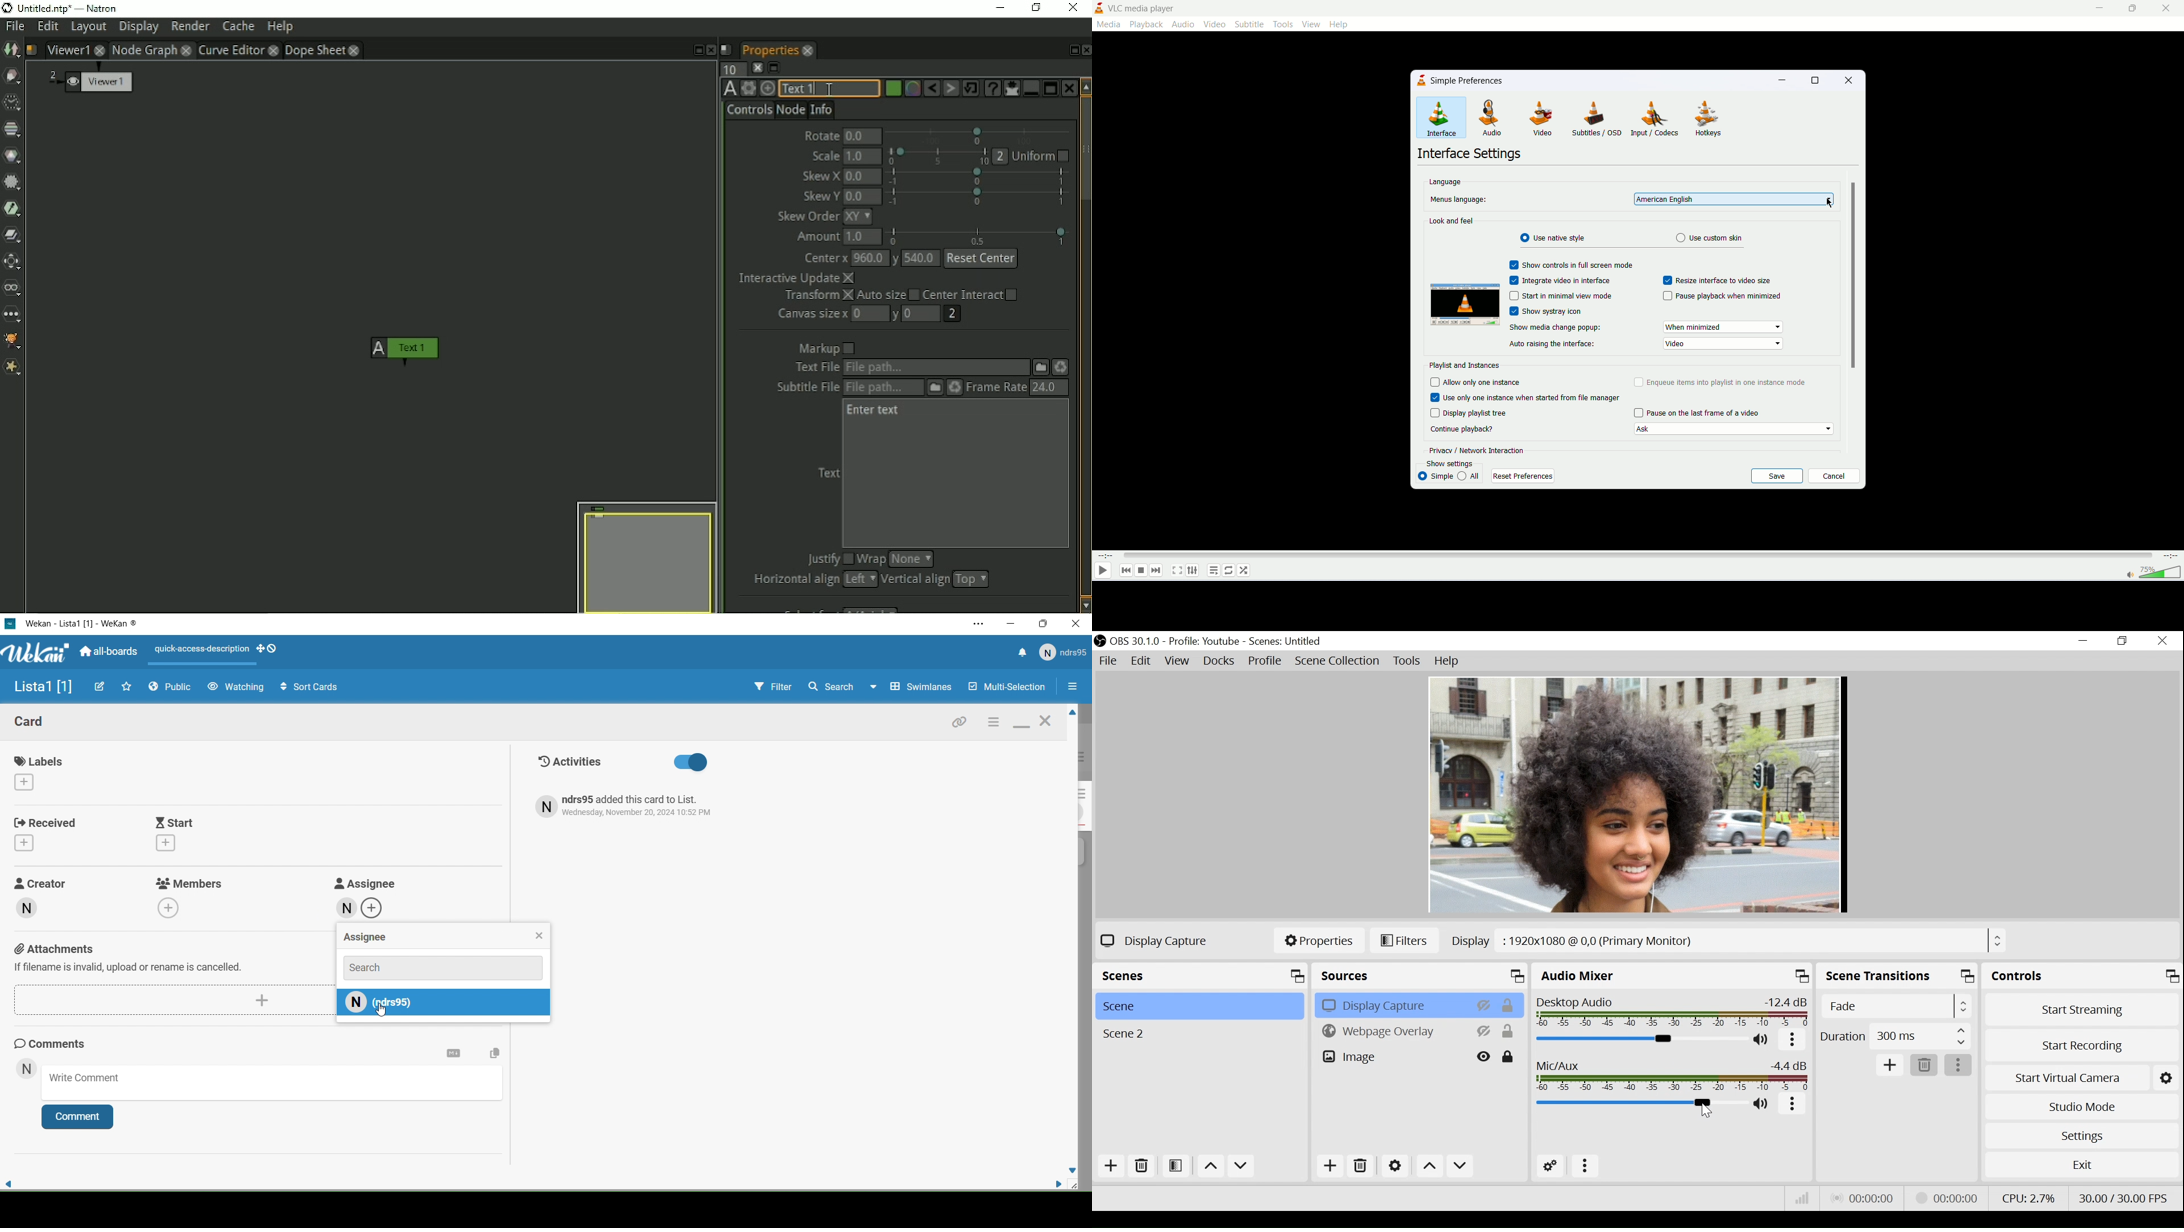  Describe the element at coordinates (205, 835) in the screenshot. I see `Start` at that location.